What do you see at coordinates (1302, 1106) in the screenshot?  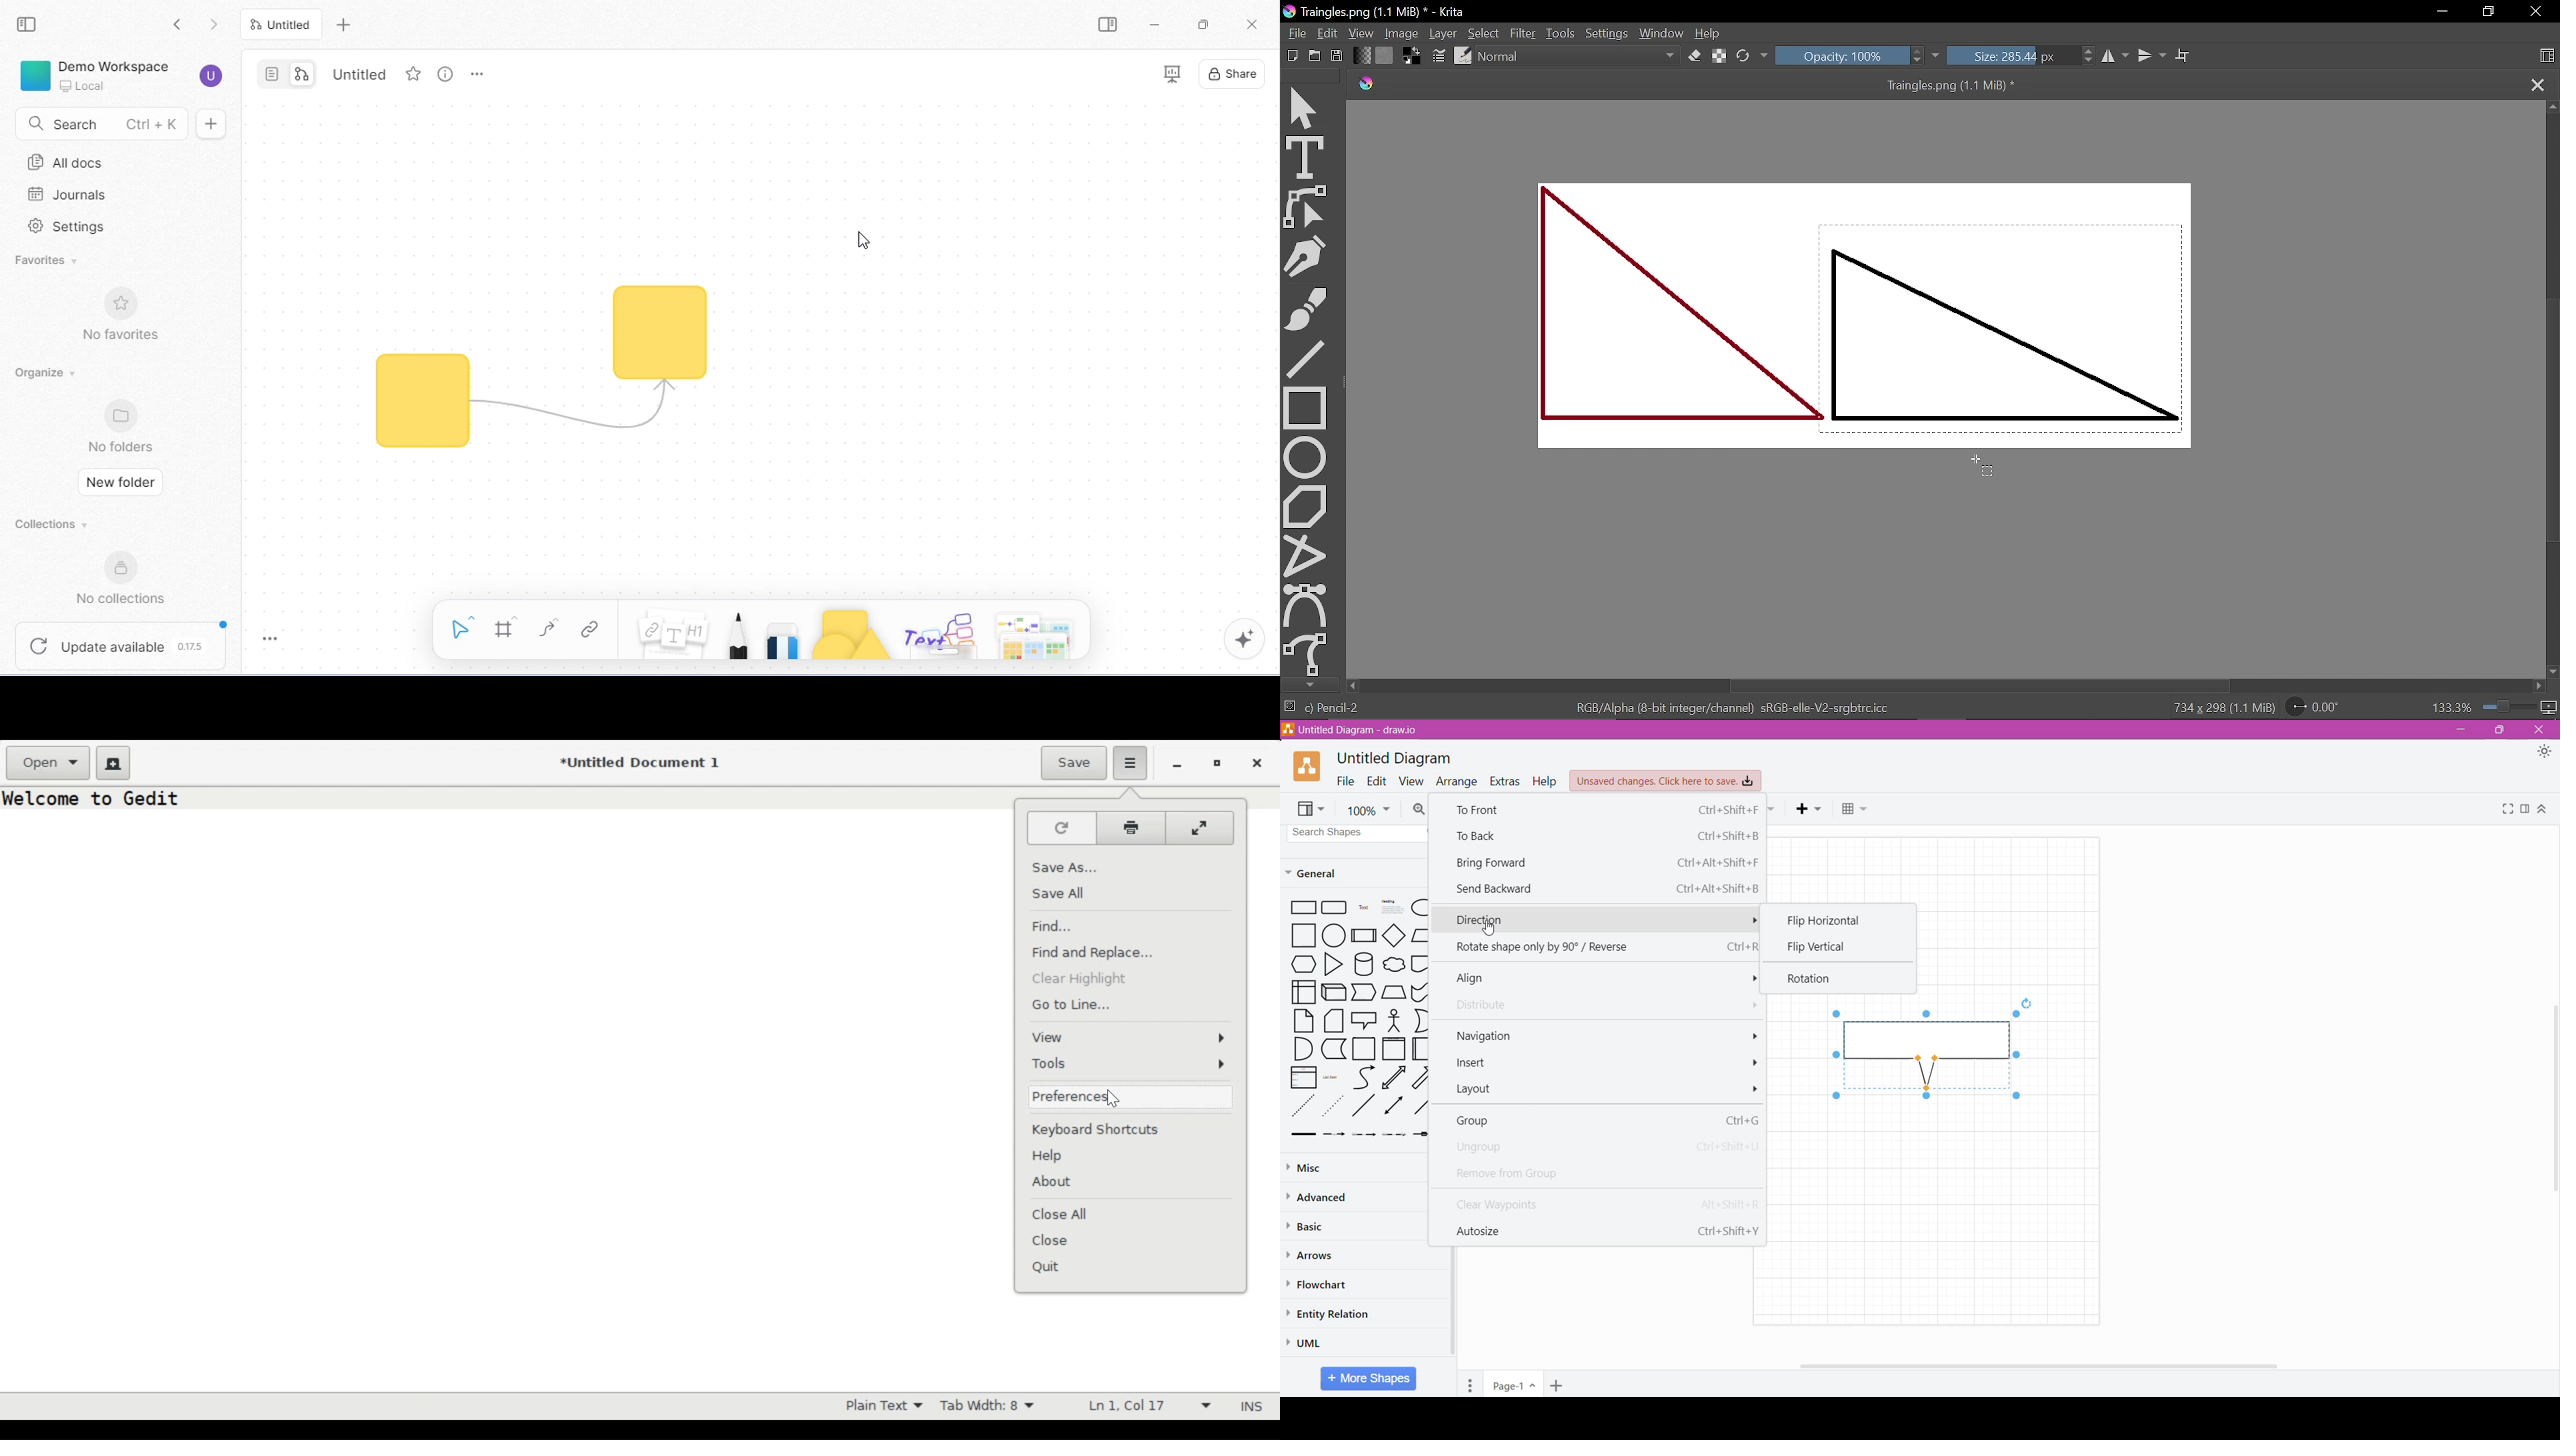 I see `Dotted Line ` at bounding box center [1302, 1106].